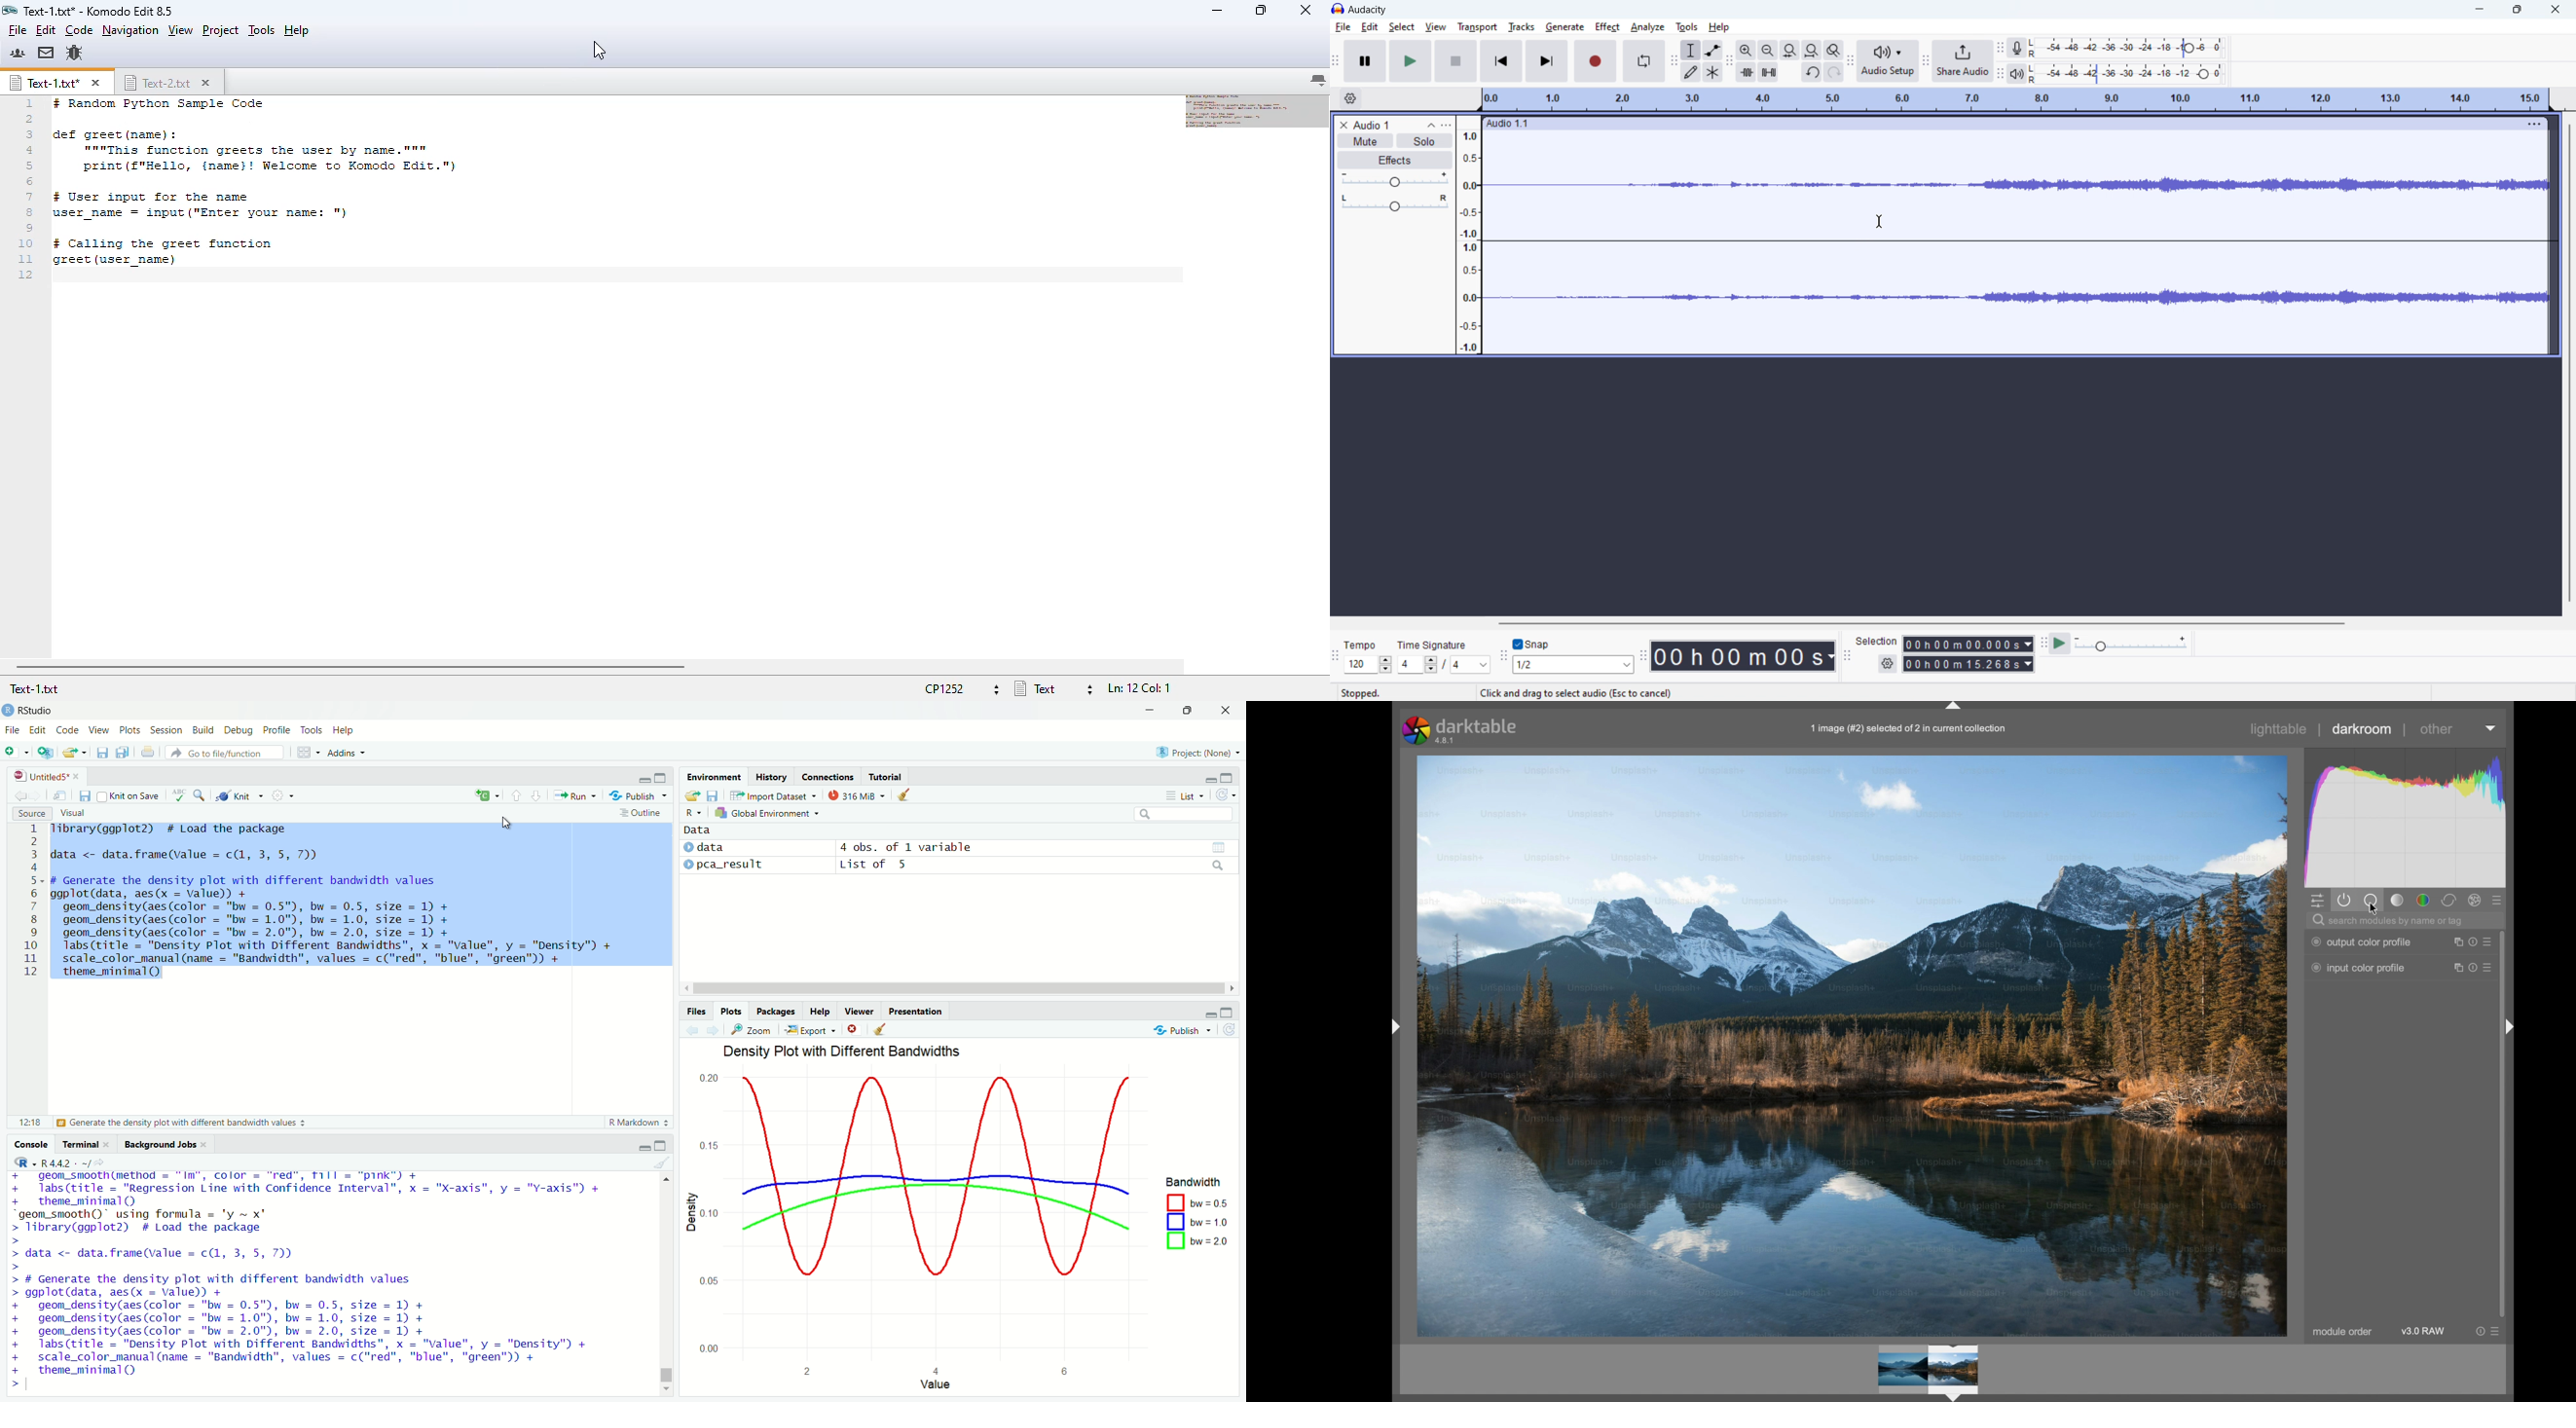 The image size is (2576, 1428). I want to click on Tempo, so click(1368, 645).